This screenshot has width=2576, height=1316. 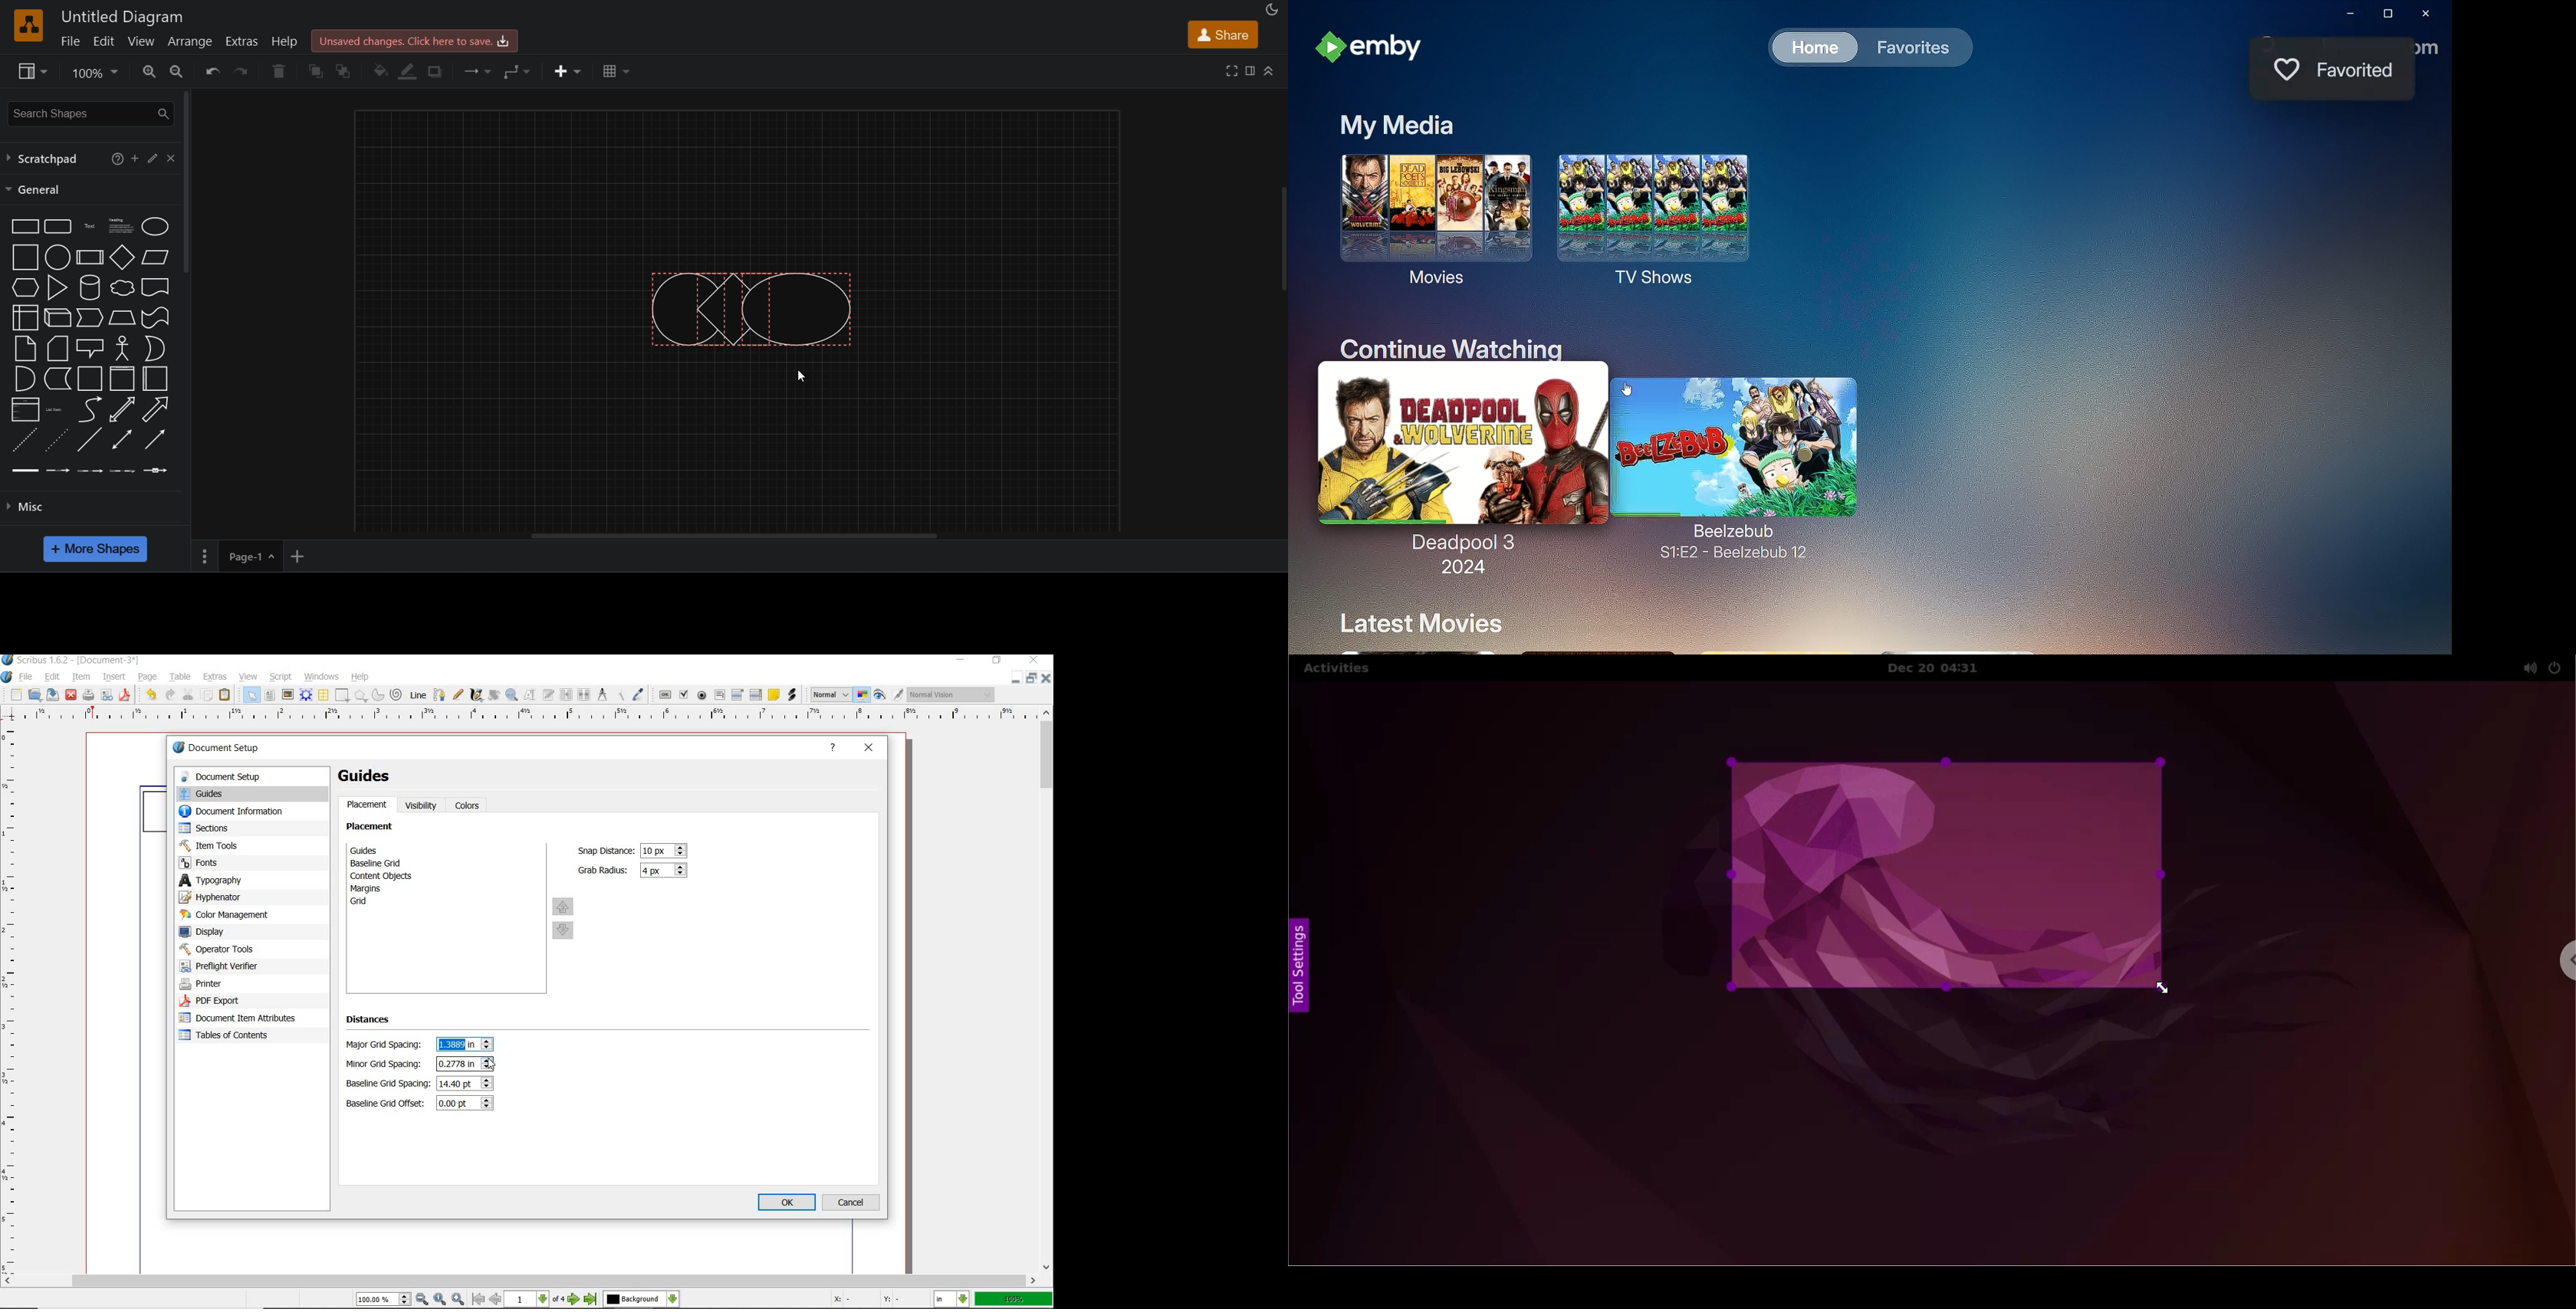 I want to click on view, so click(x=142, y=41).